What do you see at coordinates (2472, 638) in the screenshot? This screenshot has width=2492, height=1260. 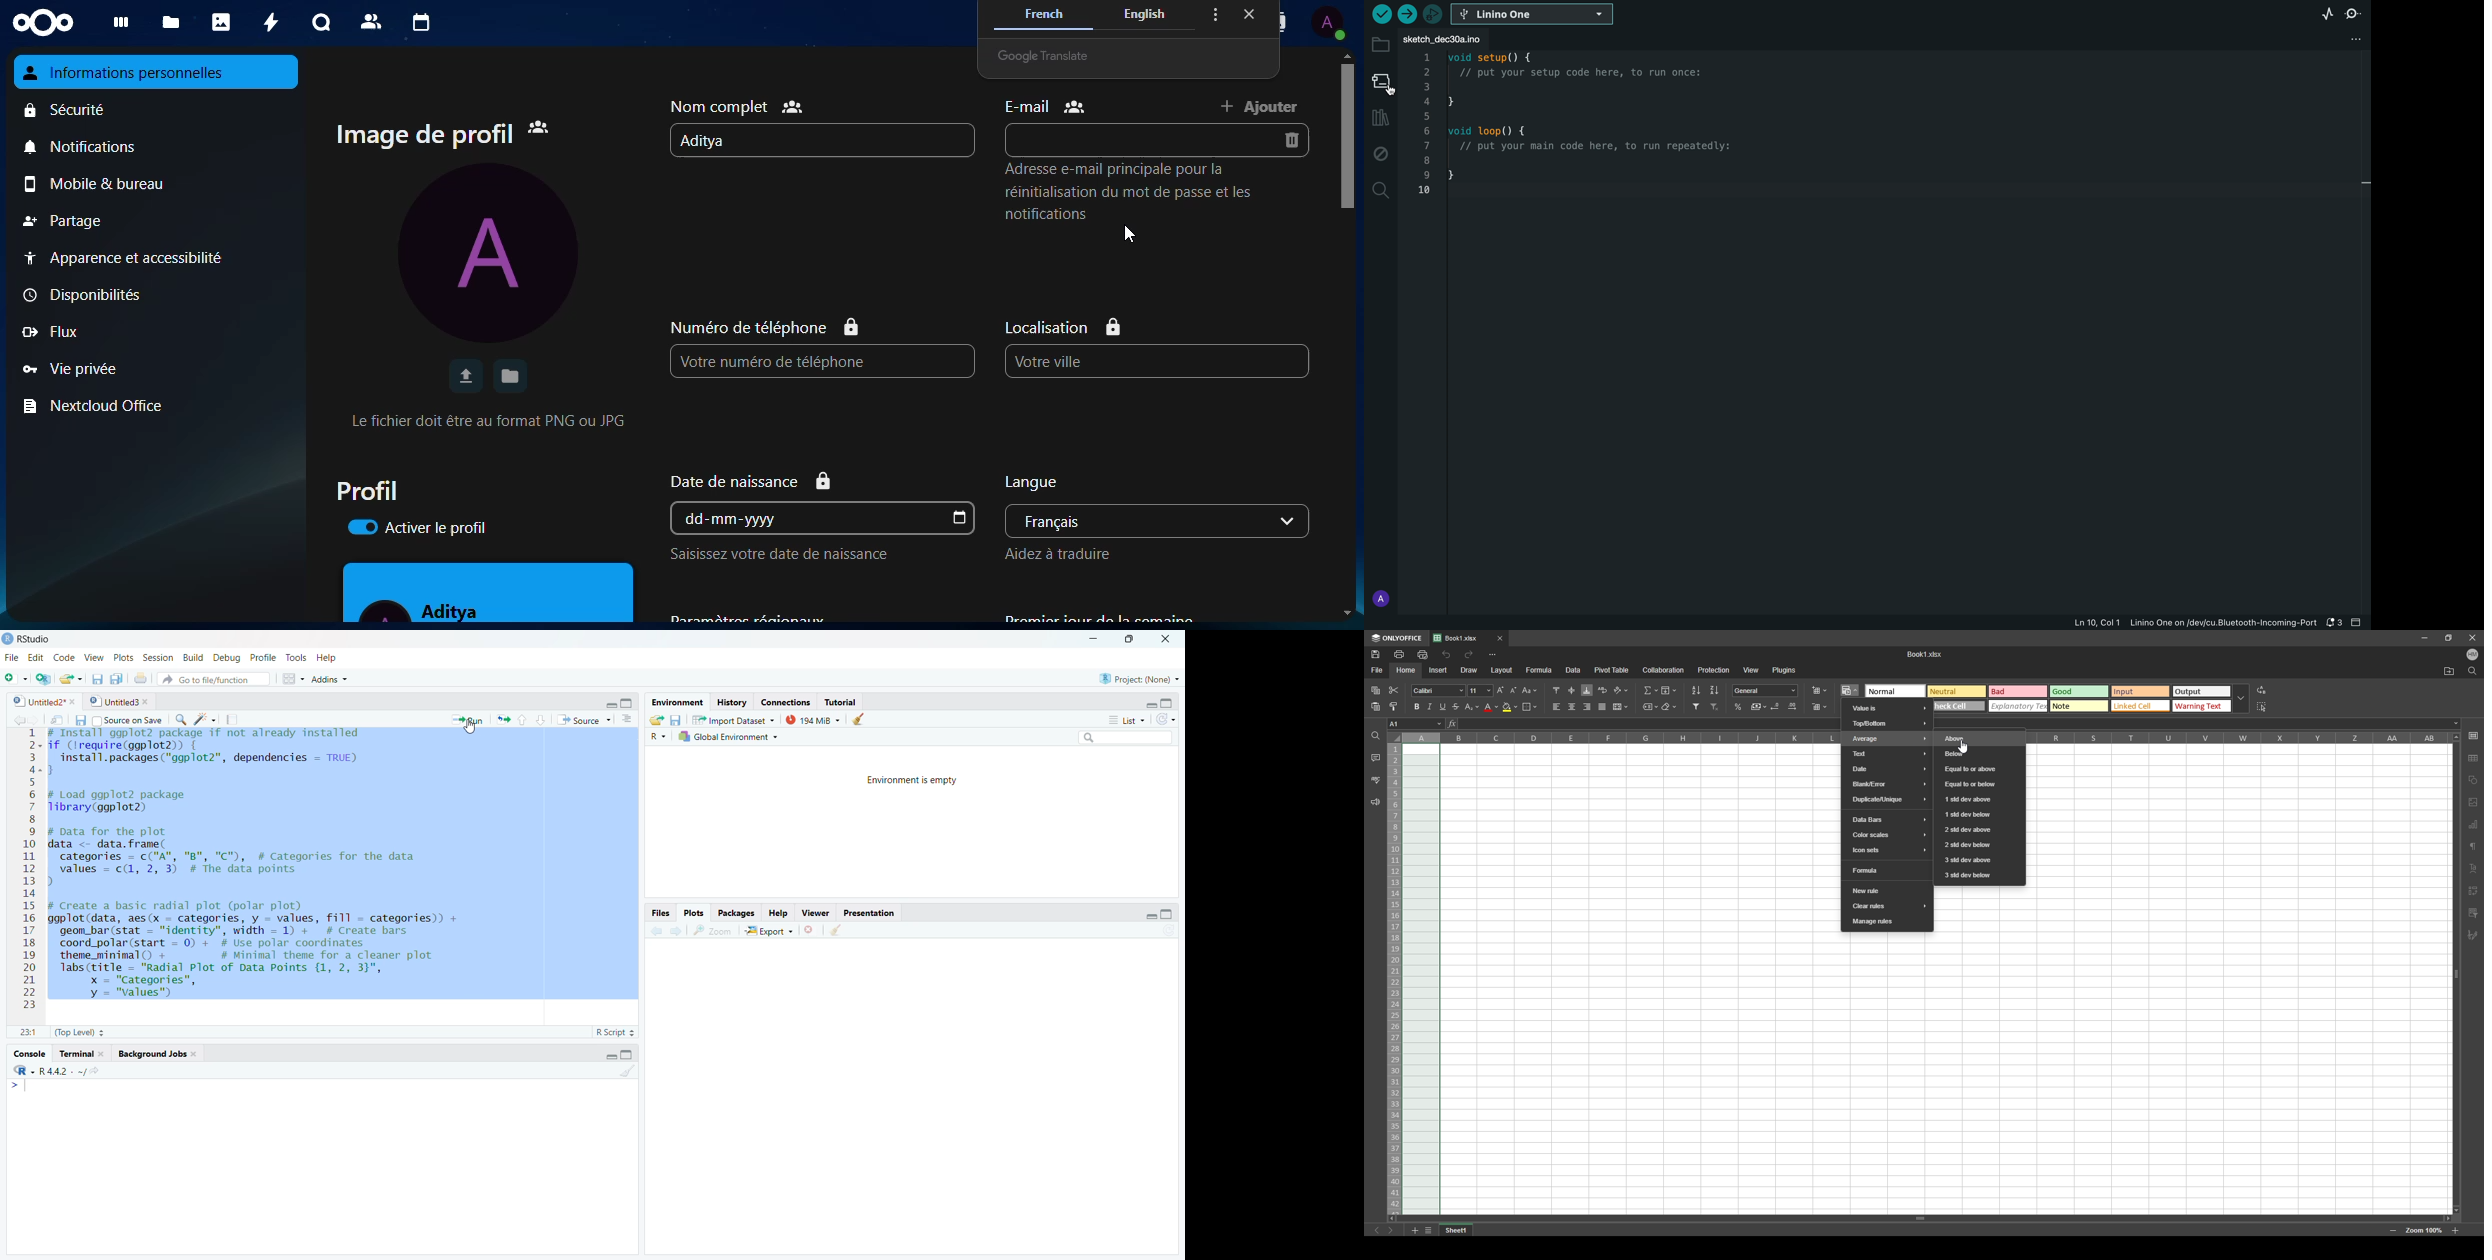 I see `close` at bounding box center [2472, 638].